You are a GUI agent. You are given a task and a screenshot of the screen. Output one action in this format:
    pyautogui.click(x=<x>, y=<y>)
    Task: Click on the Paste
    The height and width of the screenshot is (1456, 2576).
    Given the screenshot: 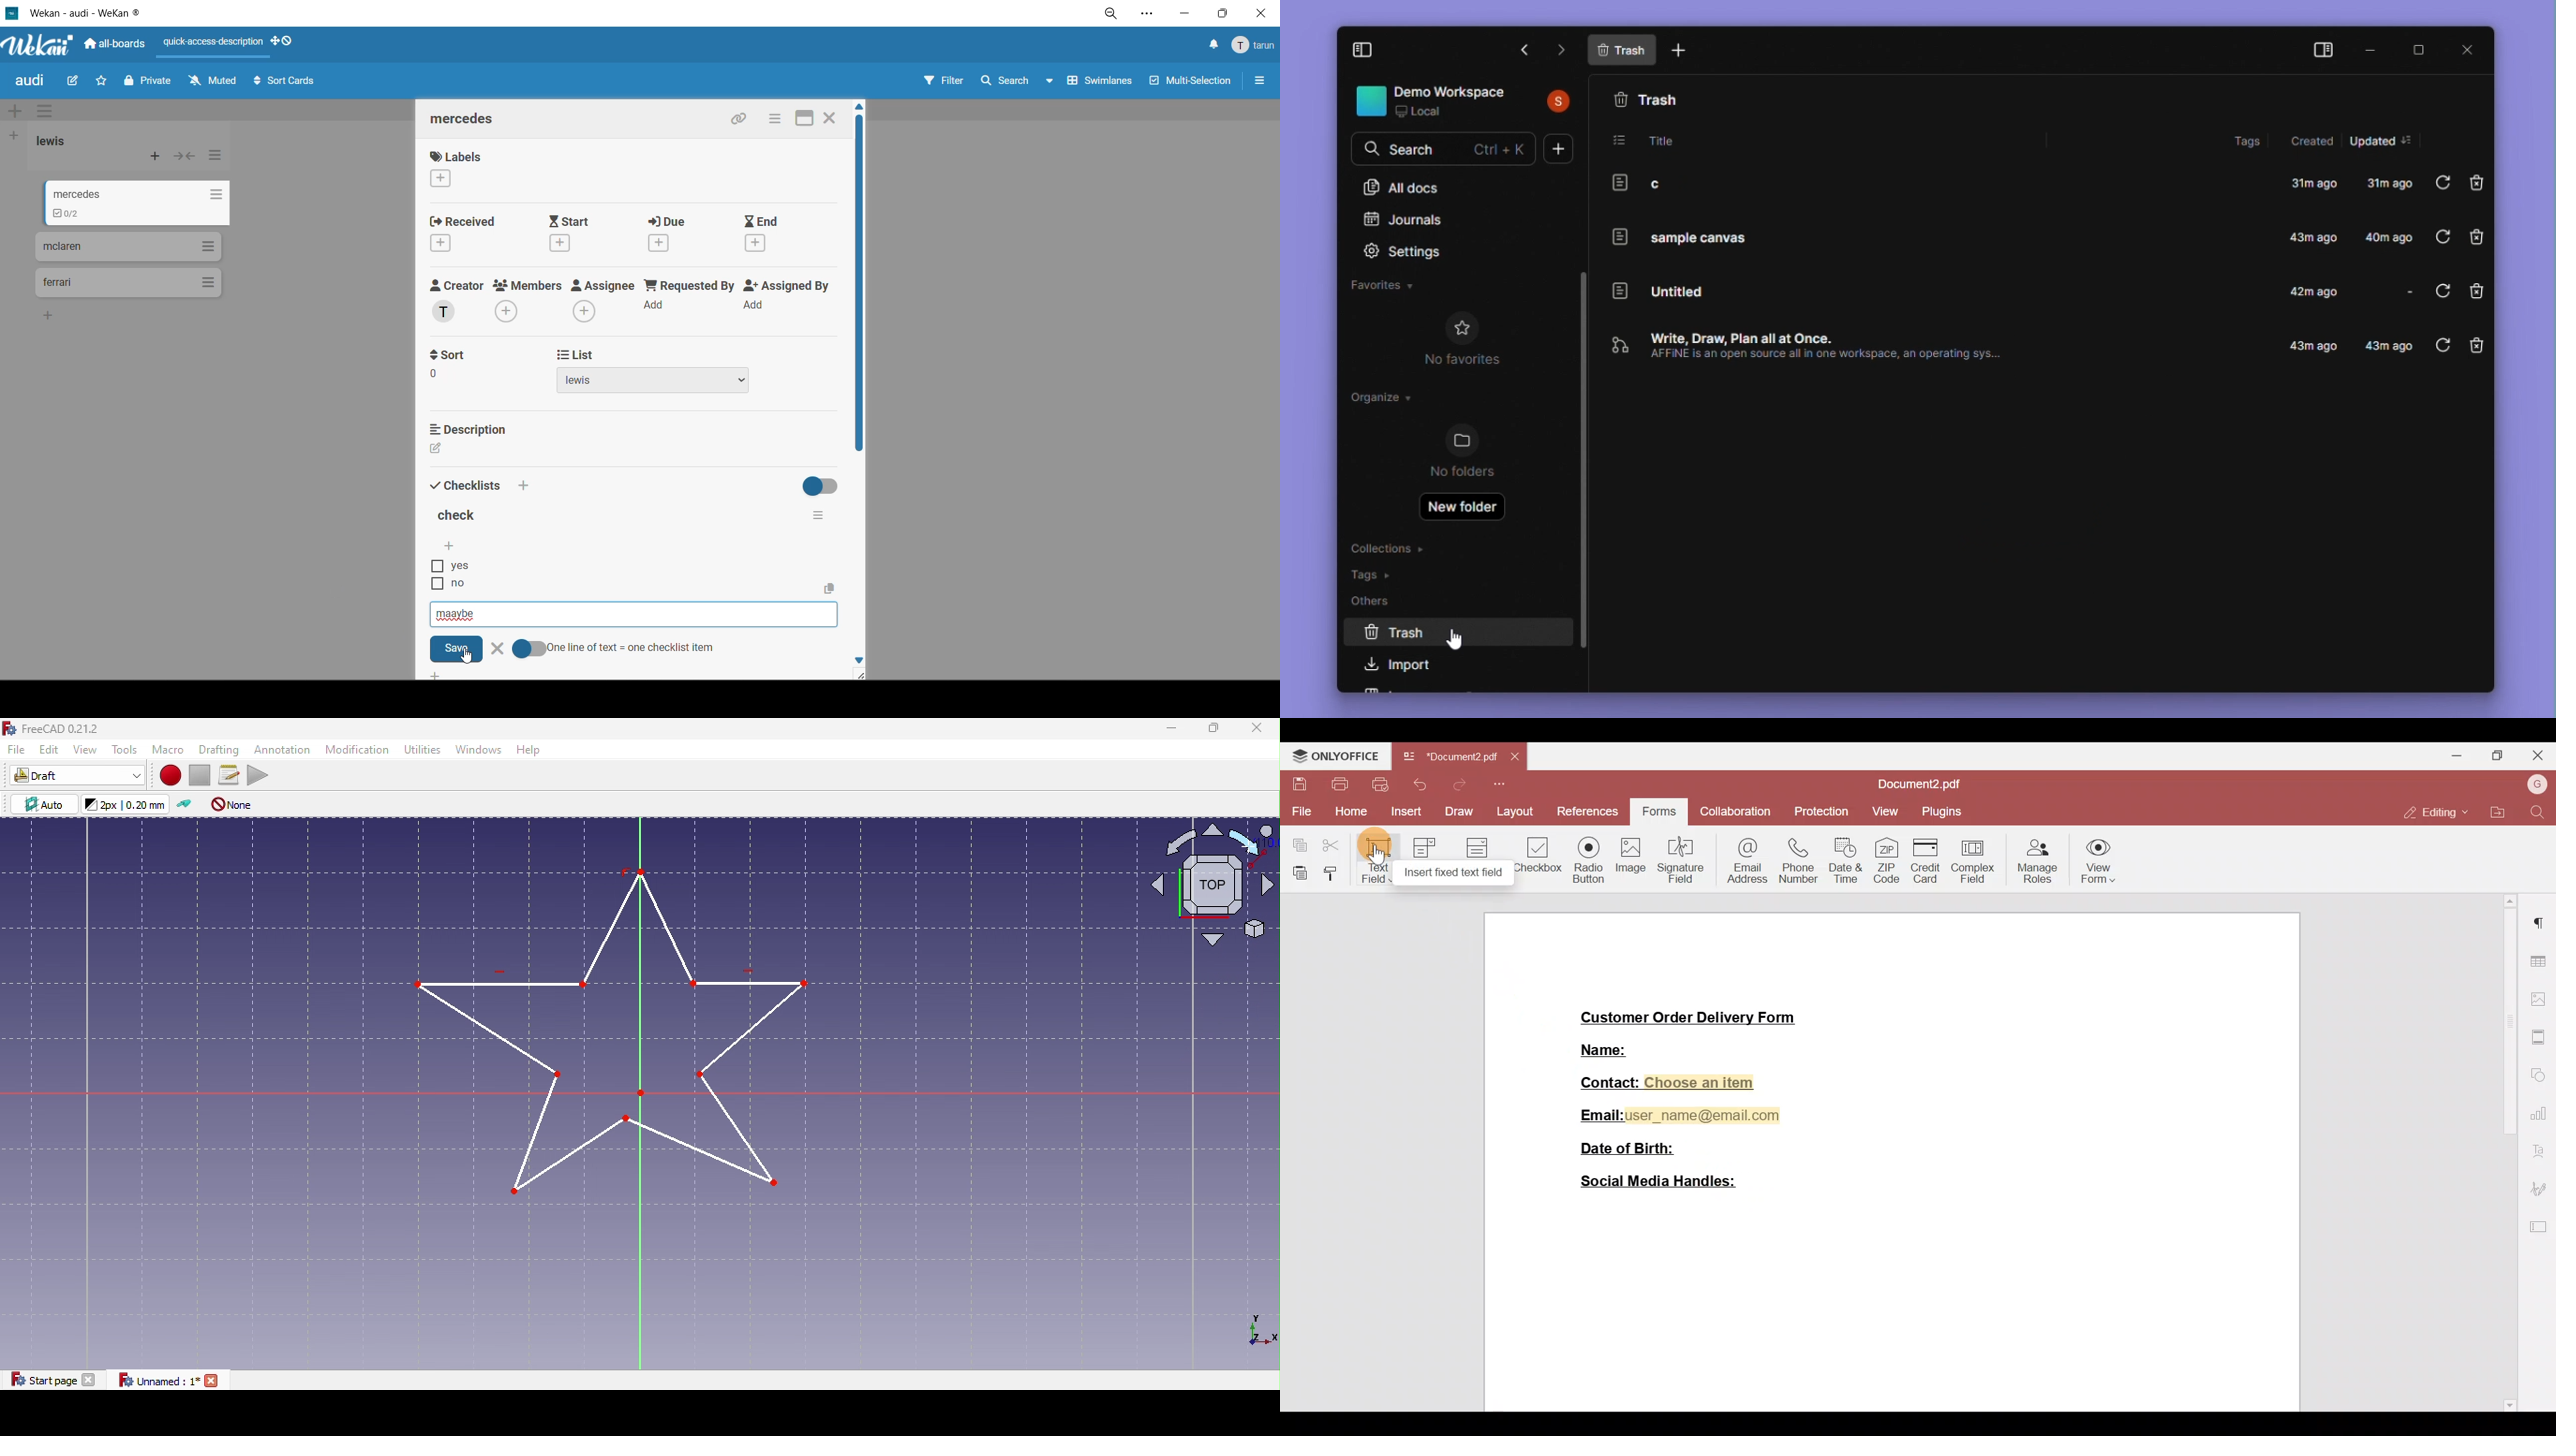 What is the action you would take?
    pyautogui.click(x=1295, y=873)
    